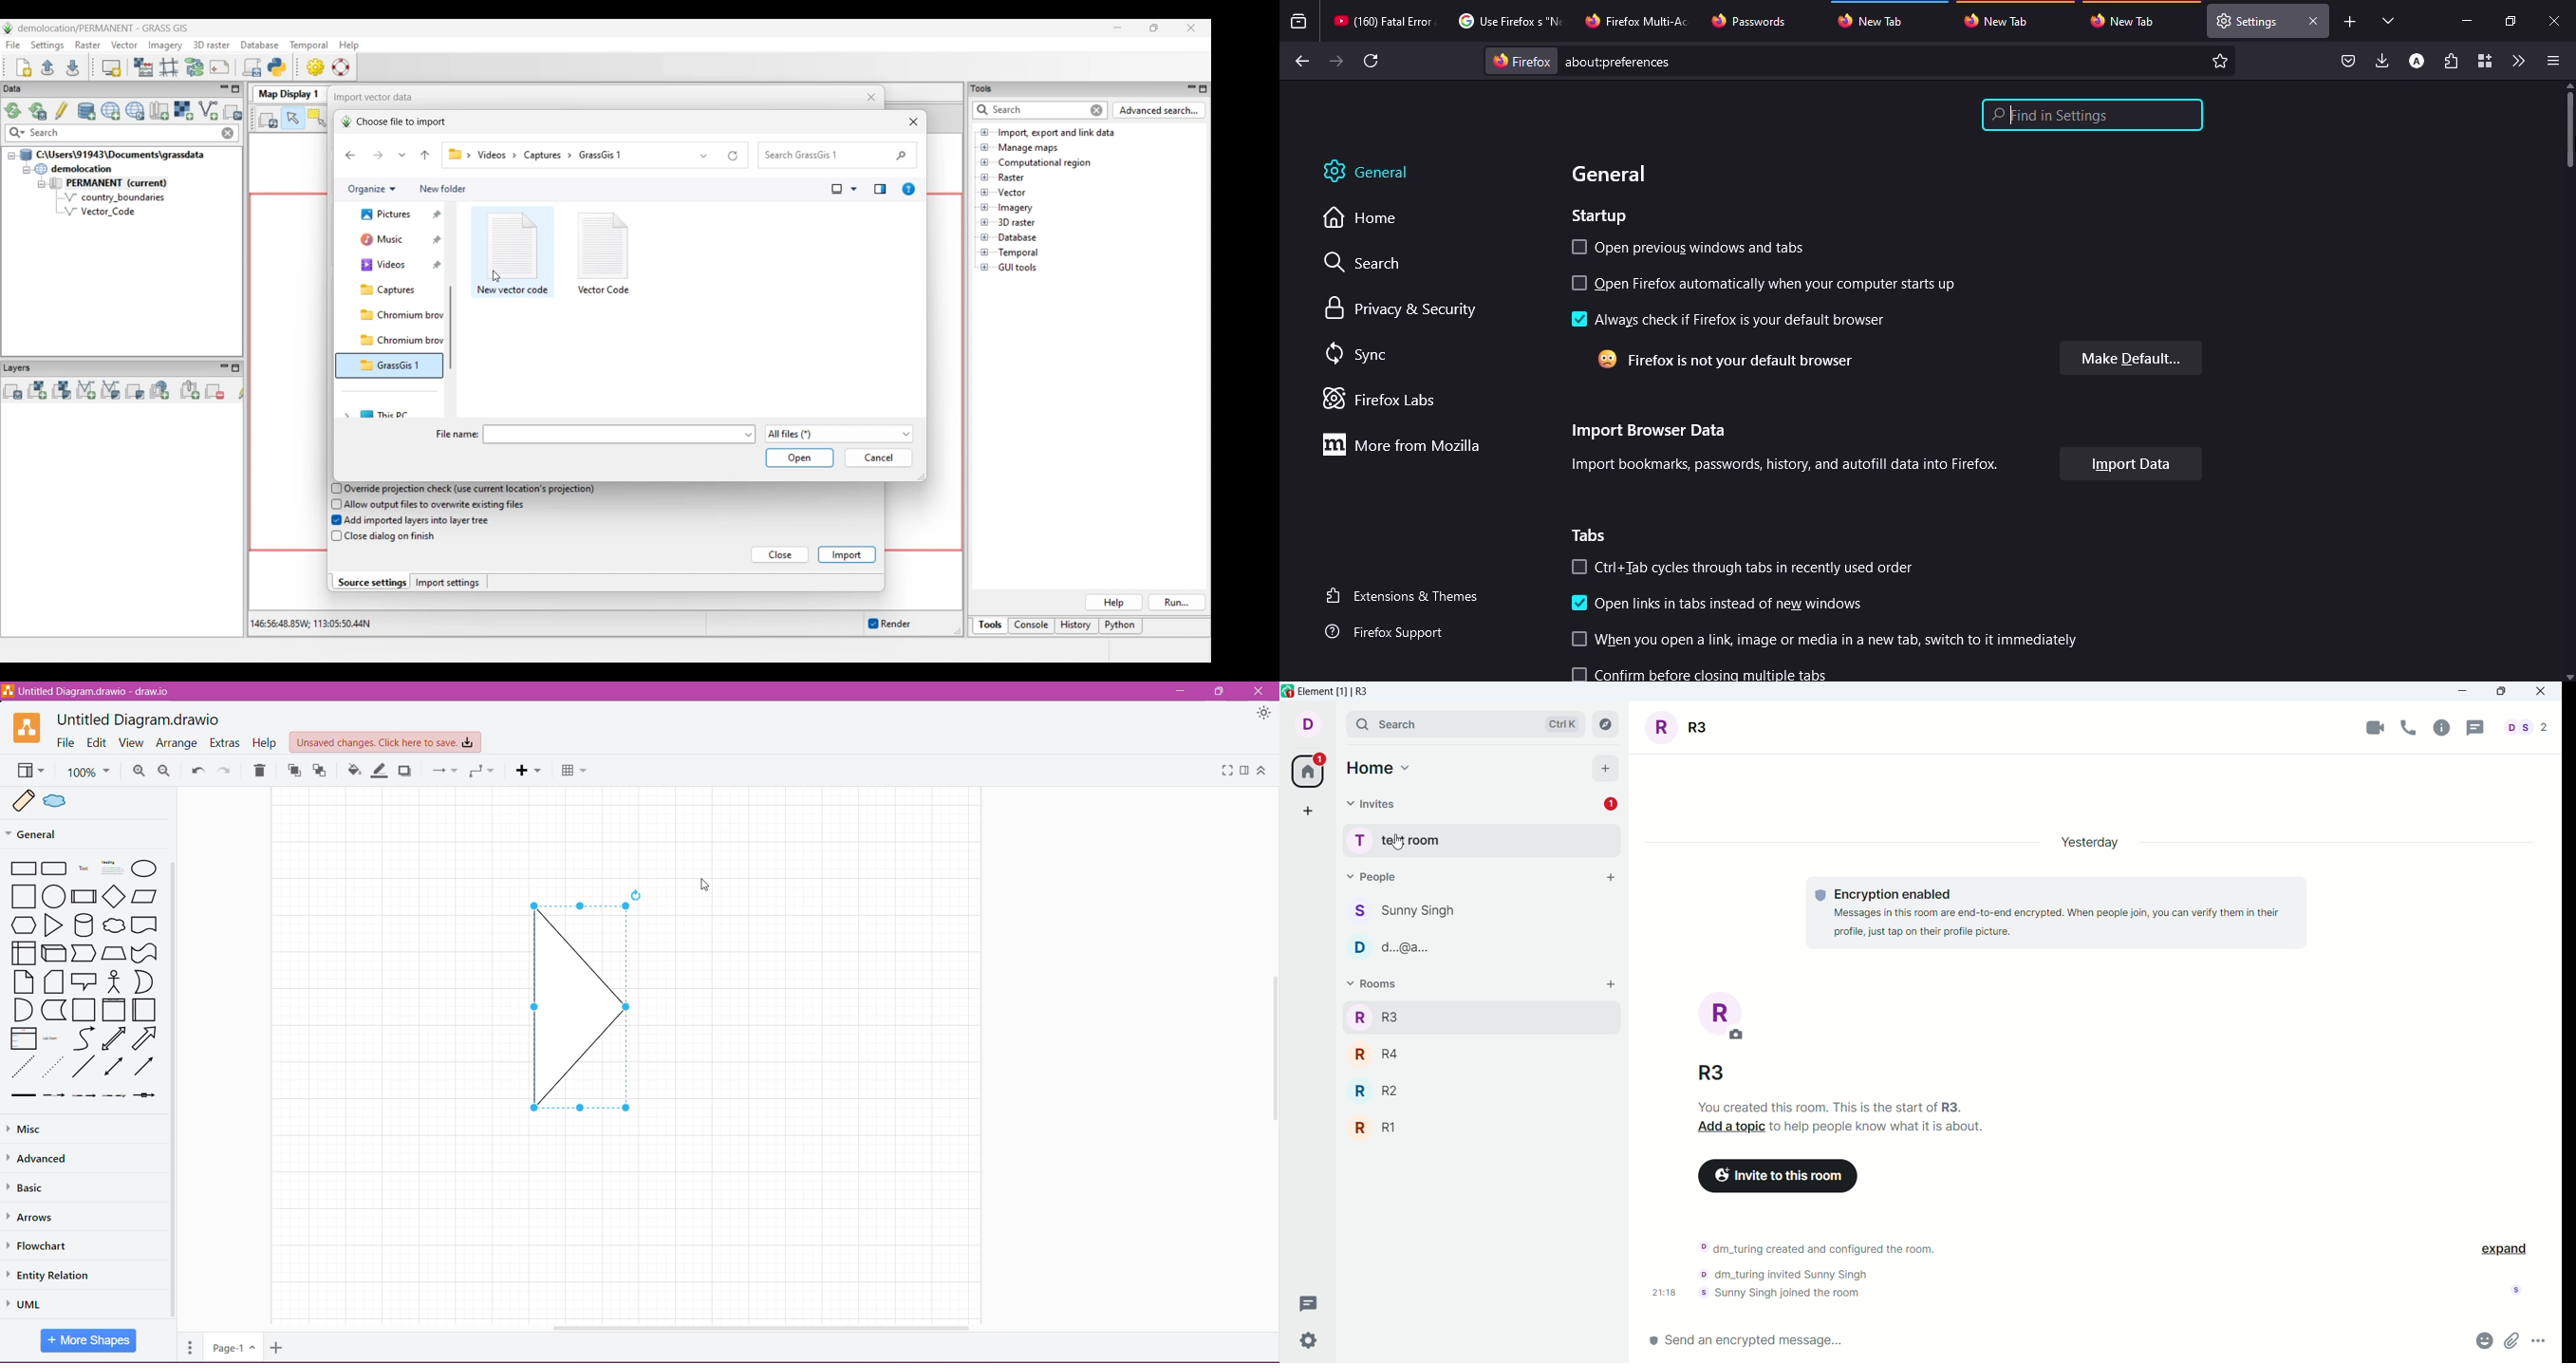 The width and height of the screenshot is (2576, 1372). What do you see at coordinates (1721, 673) in the screenshot?
I see `confirm` at bounding box center [1721, 673].